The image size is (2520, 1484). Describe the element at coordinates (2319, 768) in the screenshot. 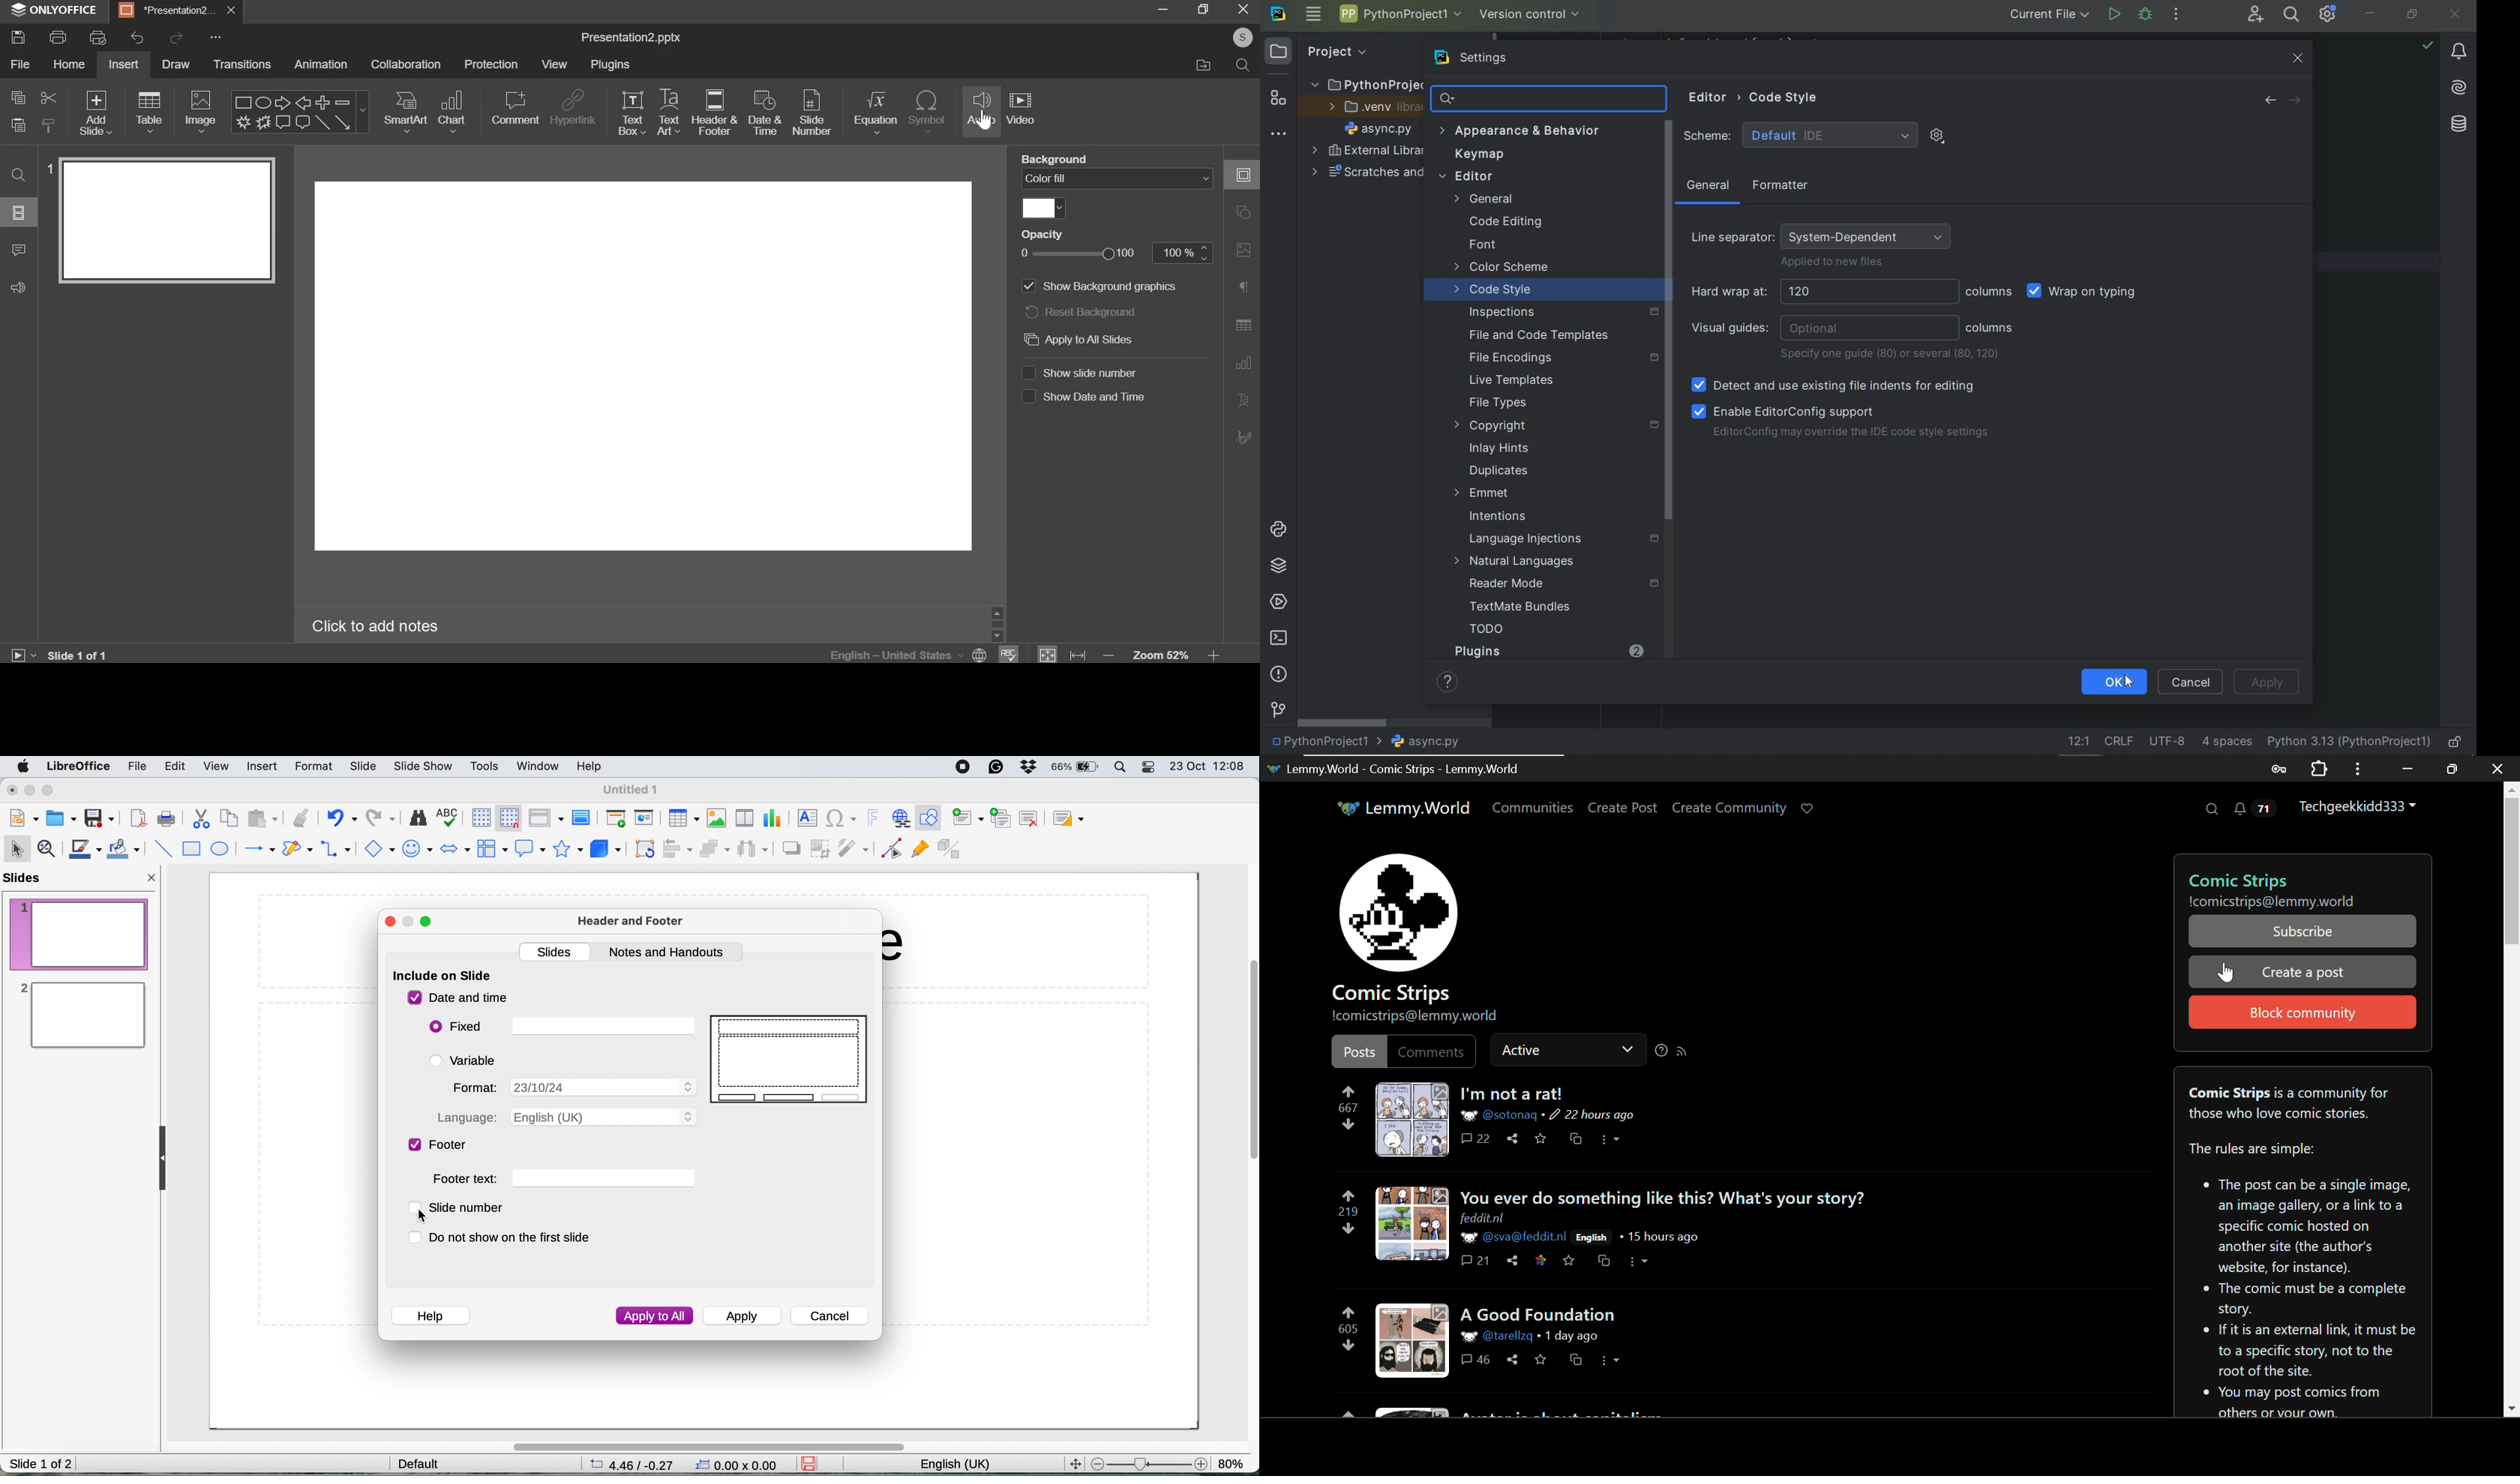

I see `Extensions` at that location.